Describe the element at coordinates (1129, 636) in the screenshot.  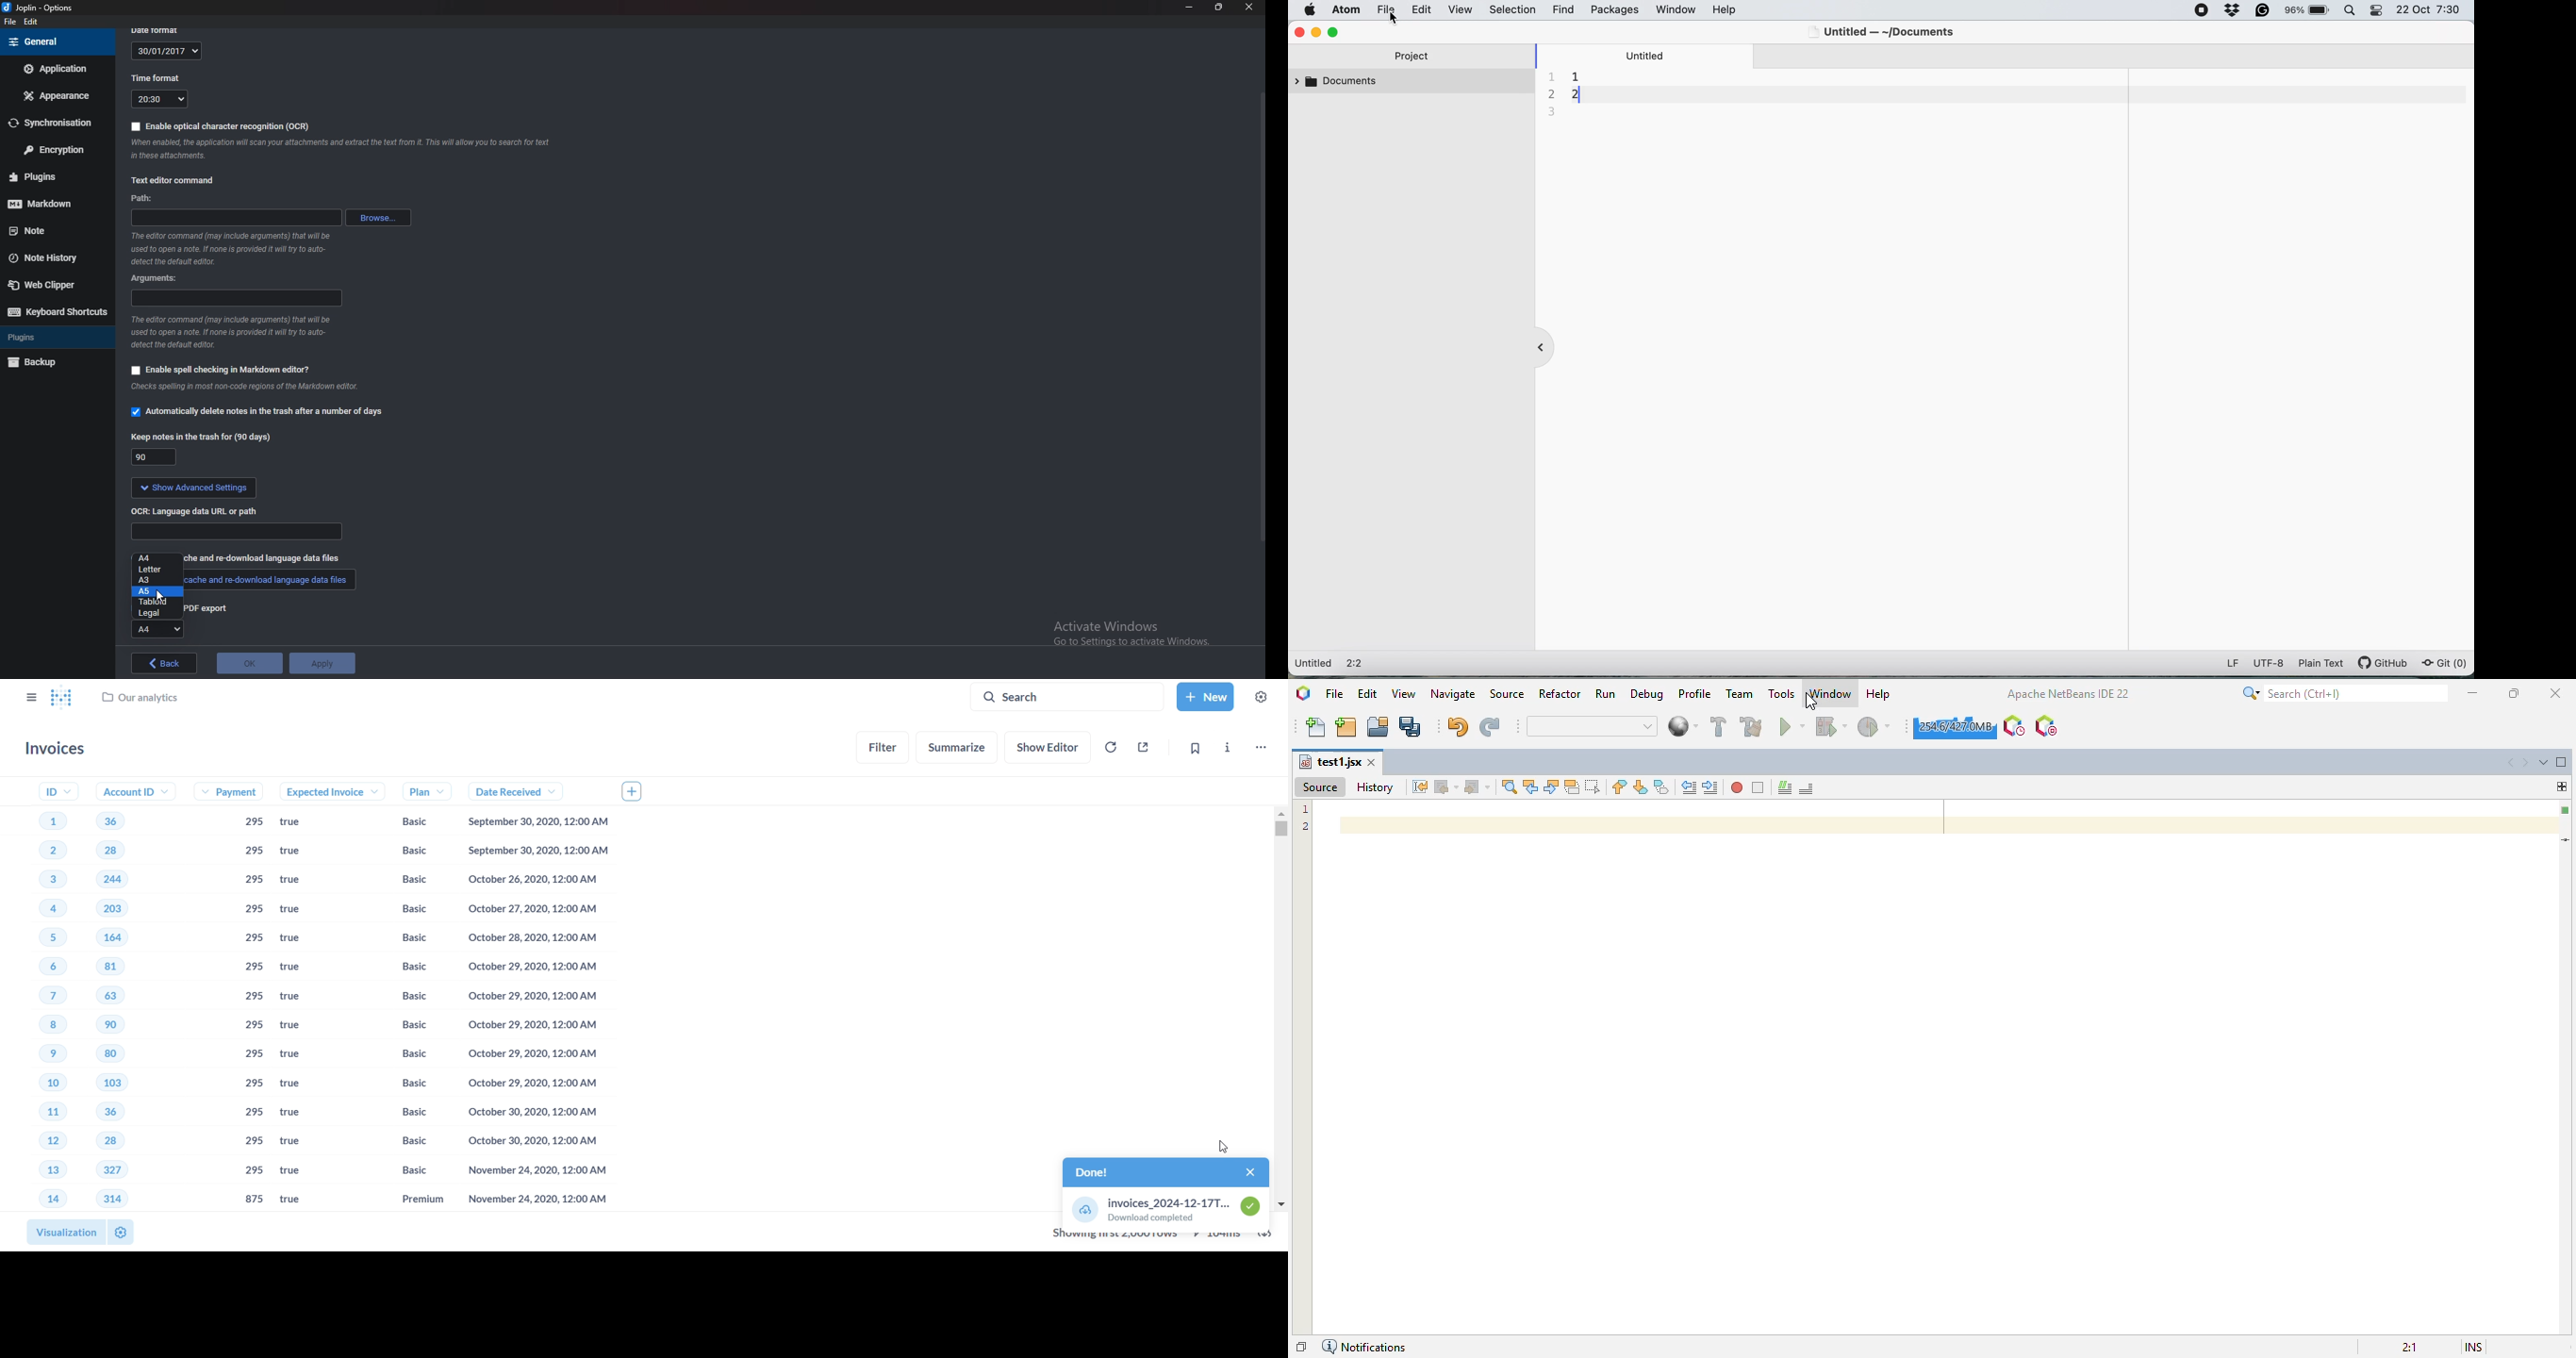
I see `activate windows` at that location.